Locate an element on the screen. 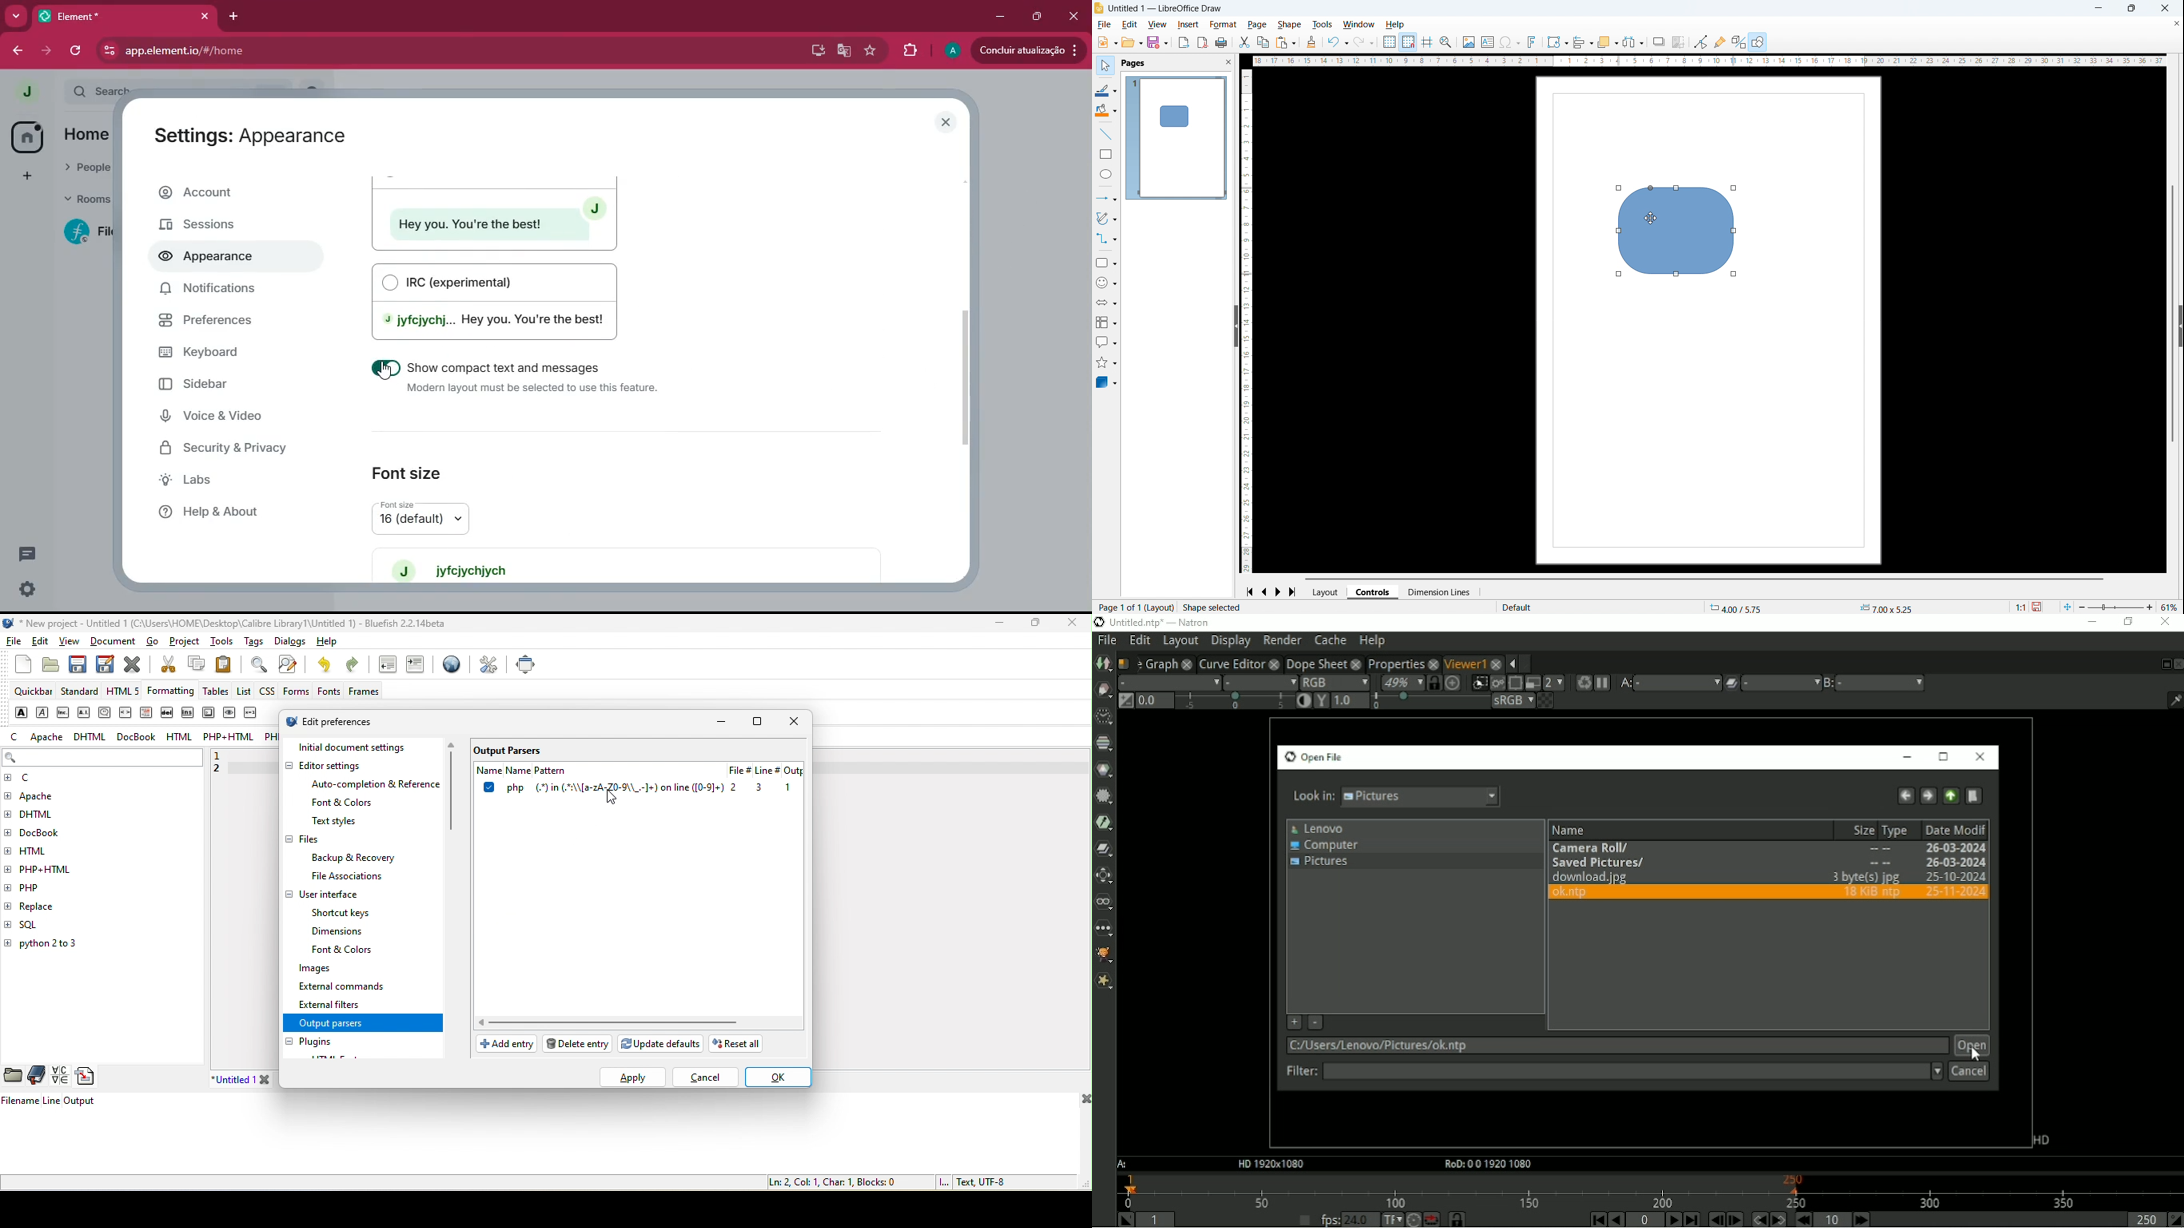  fonts is located at coordinates (330, 692).